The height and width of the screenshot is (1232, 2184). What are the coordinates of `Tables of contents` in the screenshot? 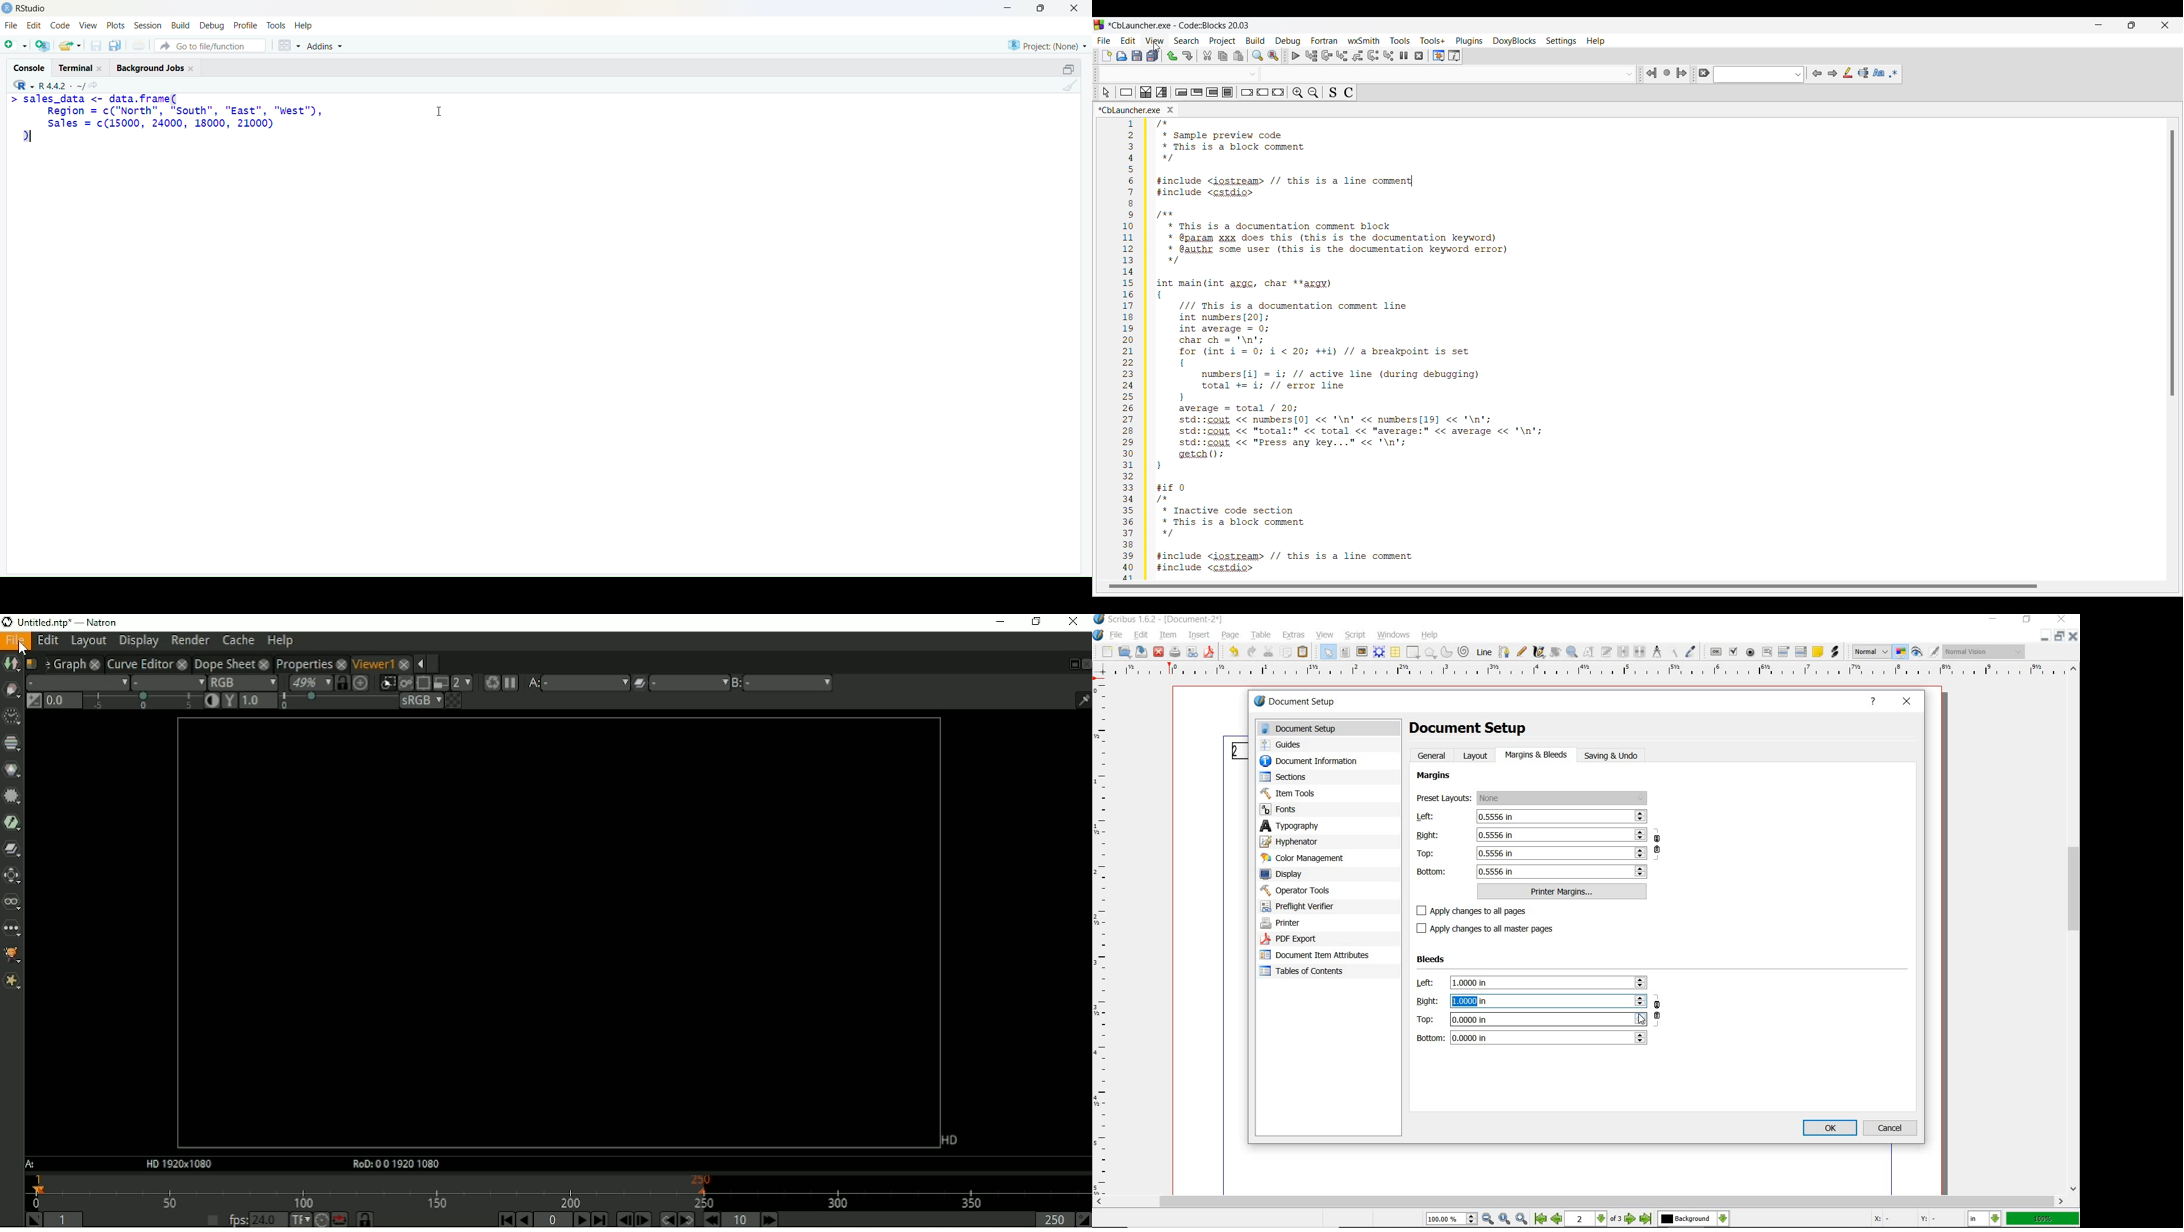 It's located at (1310, 972).